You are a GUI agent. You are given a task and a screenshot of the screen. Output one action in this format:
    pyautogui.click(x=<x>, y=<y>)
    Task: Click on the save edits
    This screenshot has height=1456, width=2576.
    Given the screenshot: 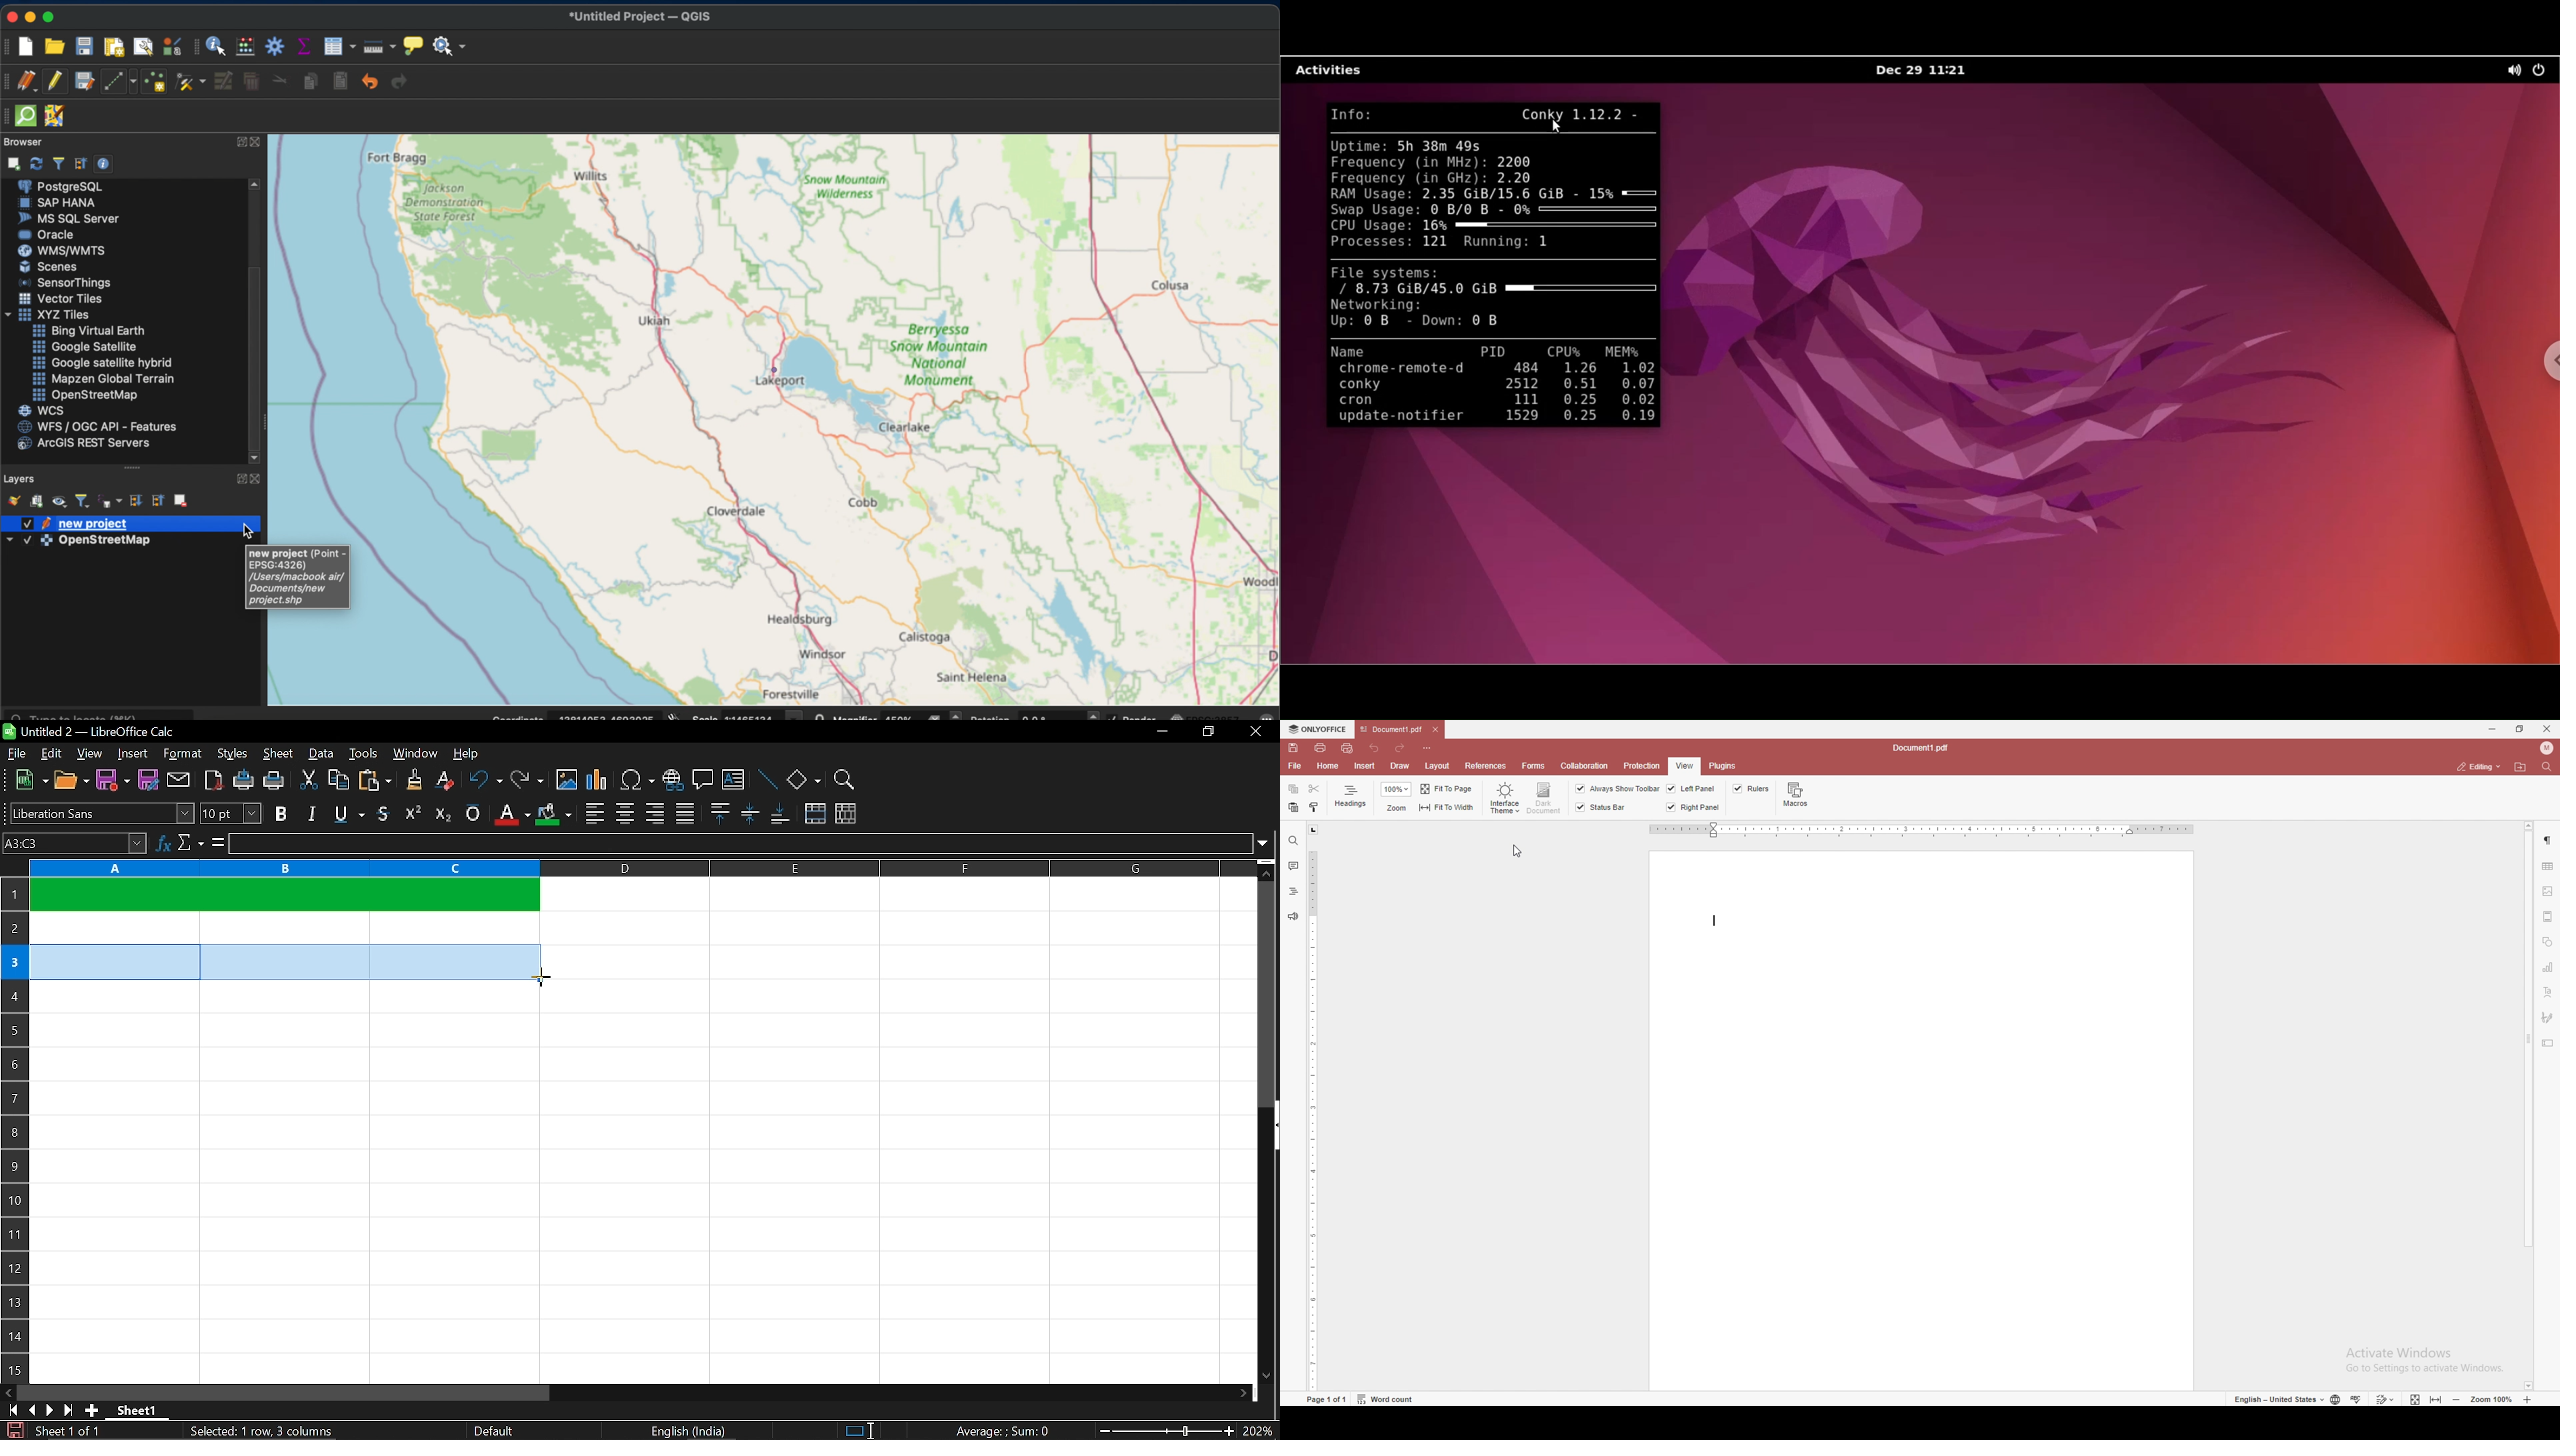 What is the action you would take?
    pyautogui.click(x=85, y=83)
    